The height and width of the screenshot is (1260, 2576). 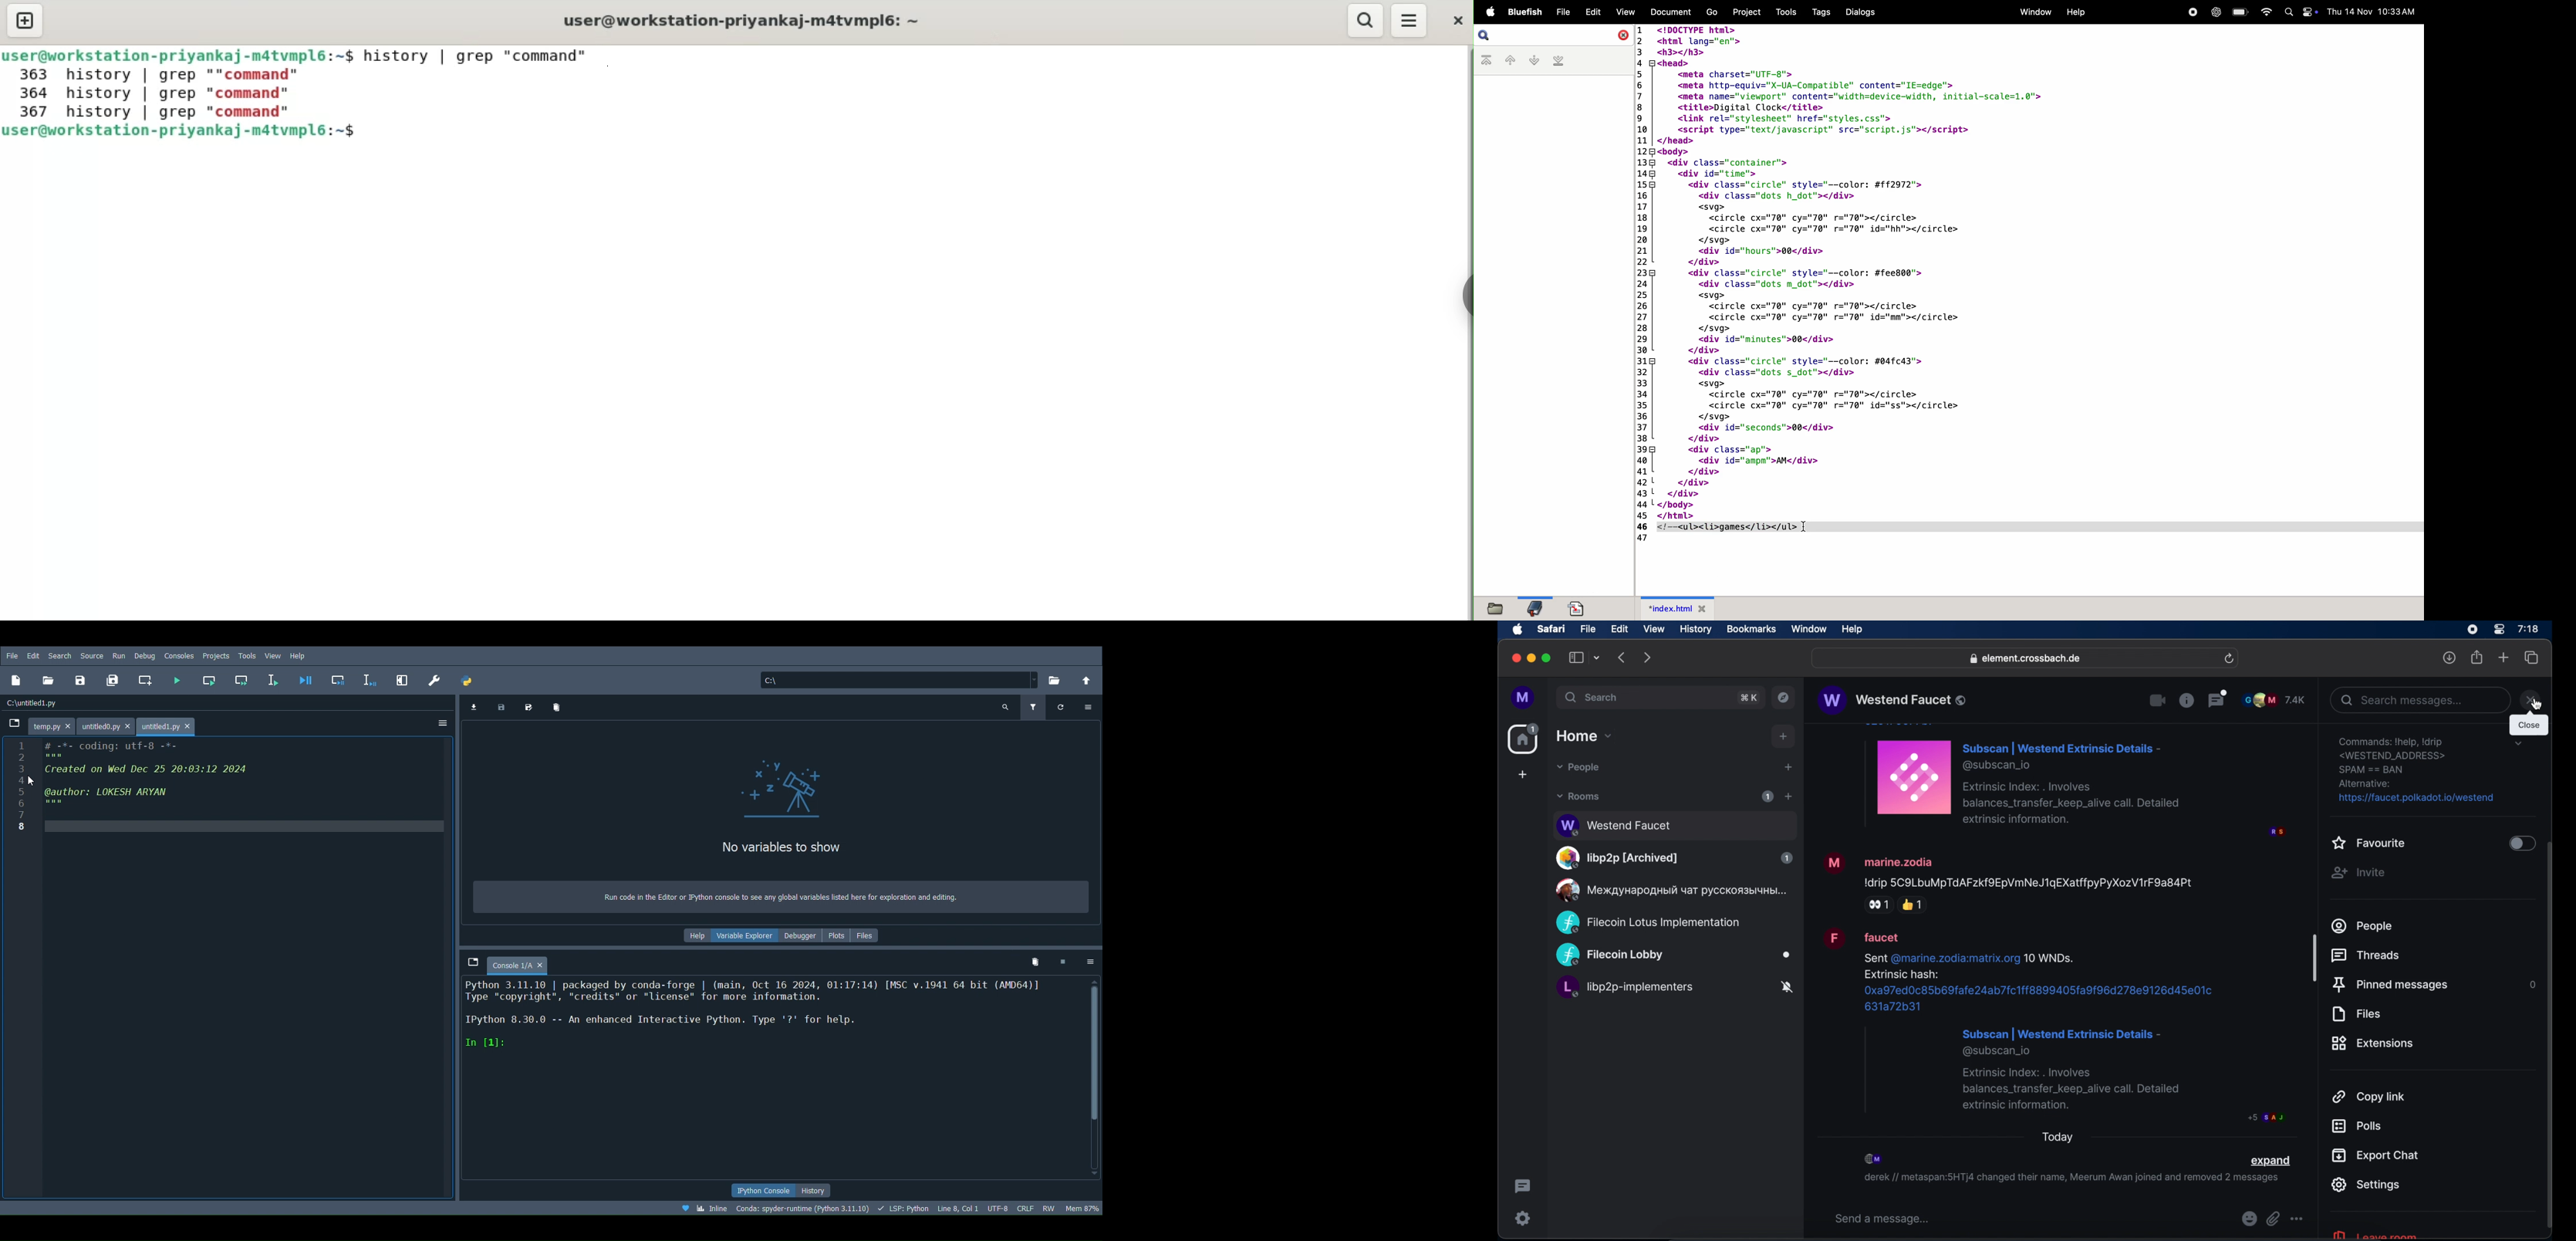 I want to click on options, so click(x=1085, y=707).